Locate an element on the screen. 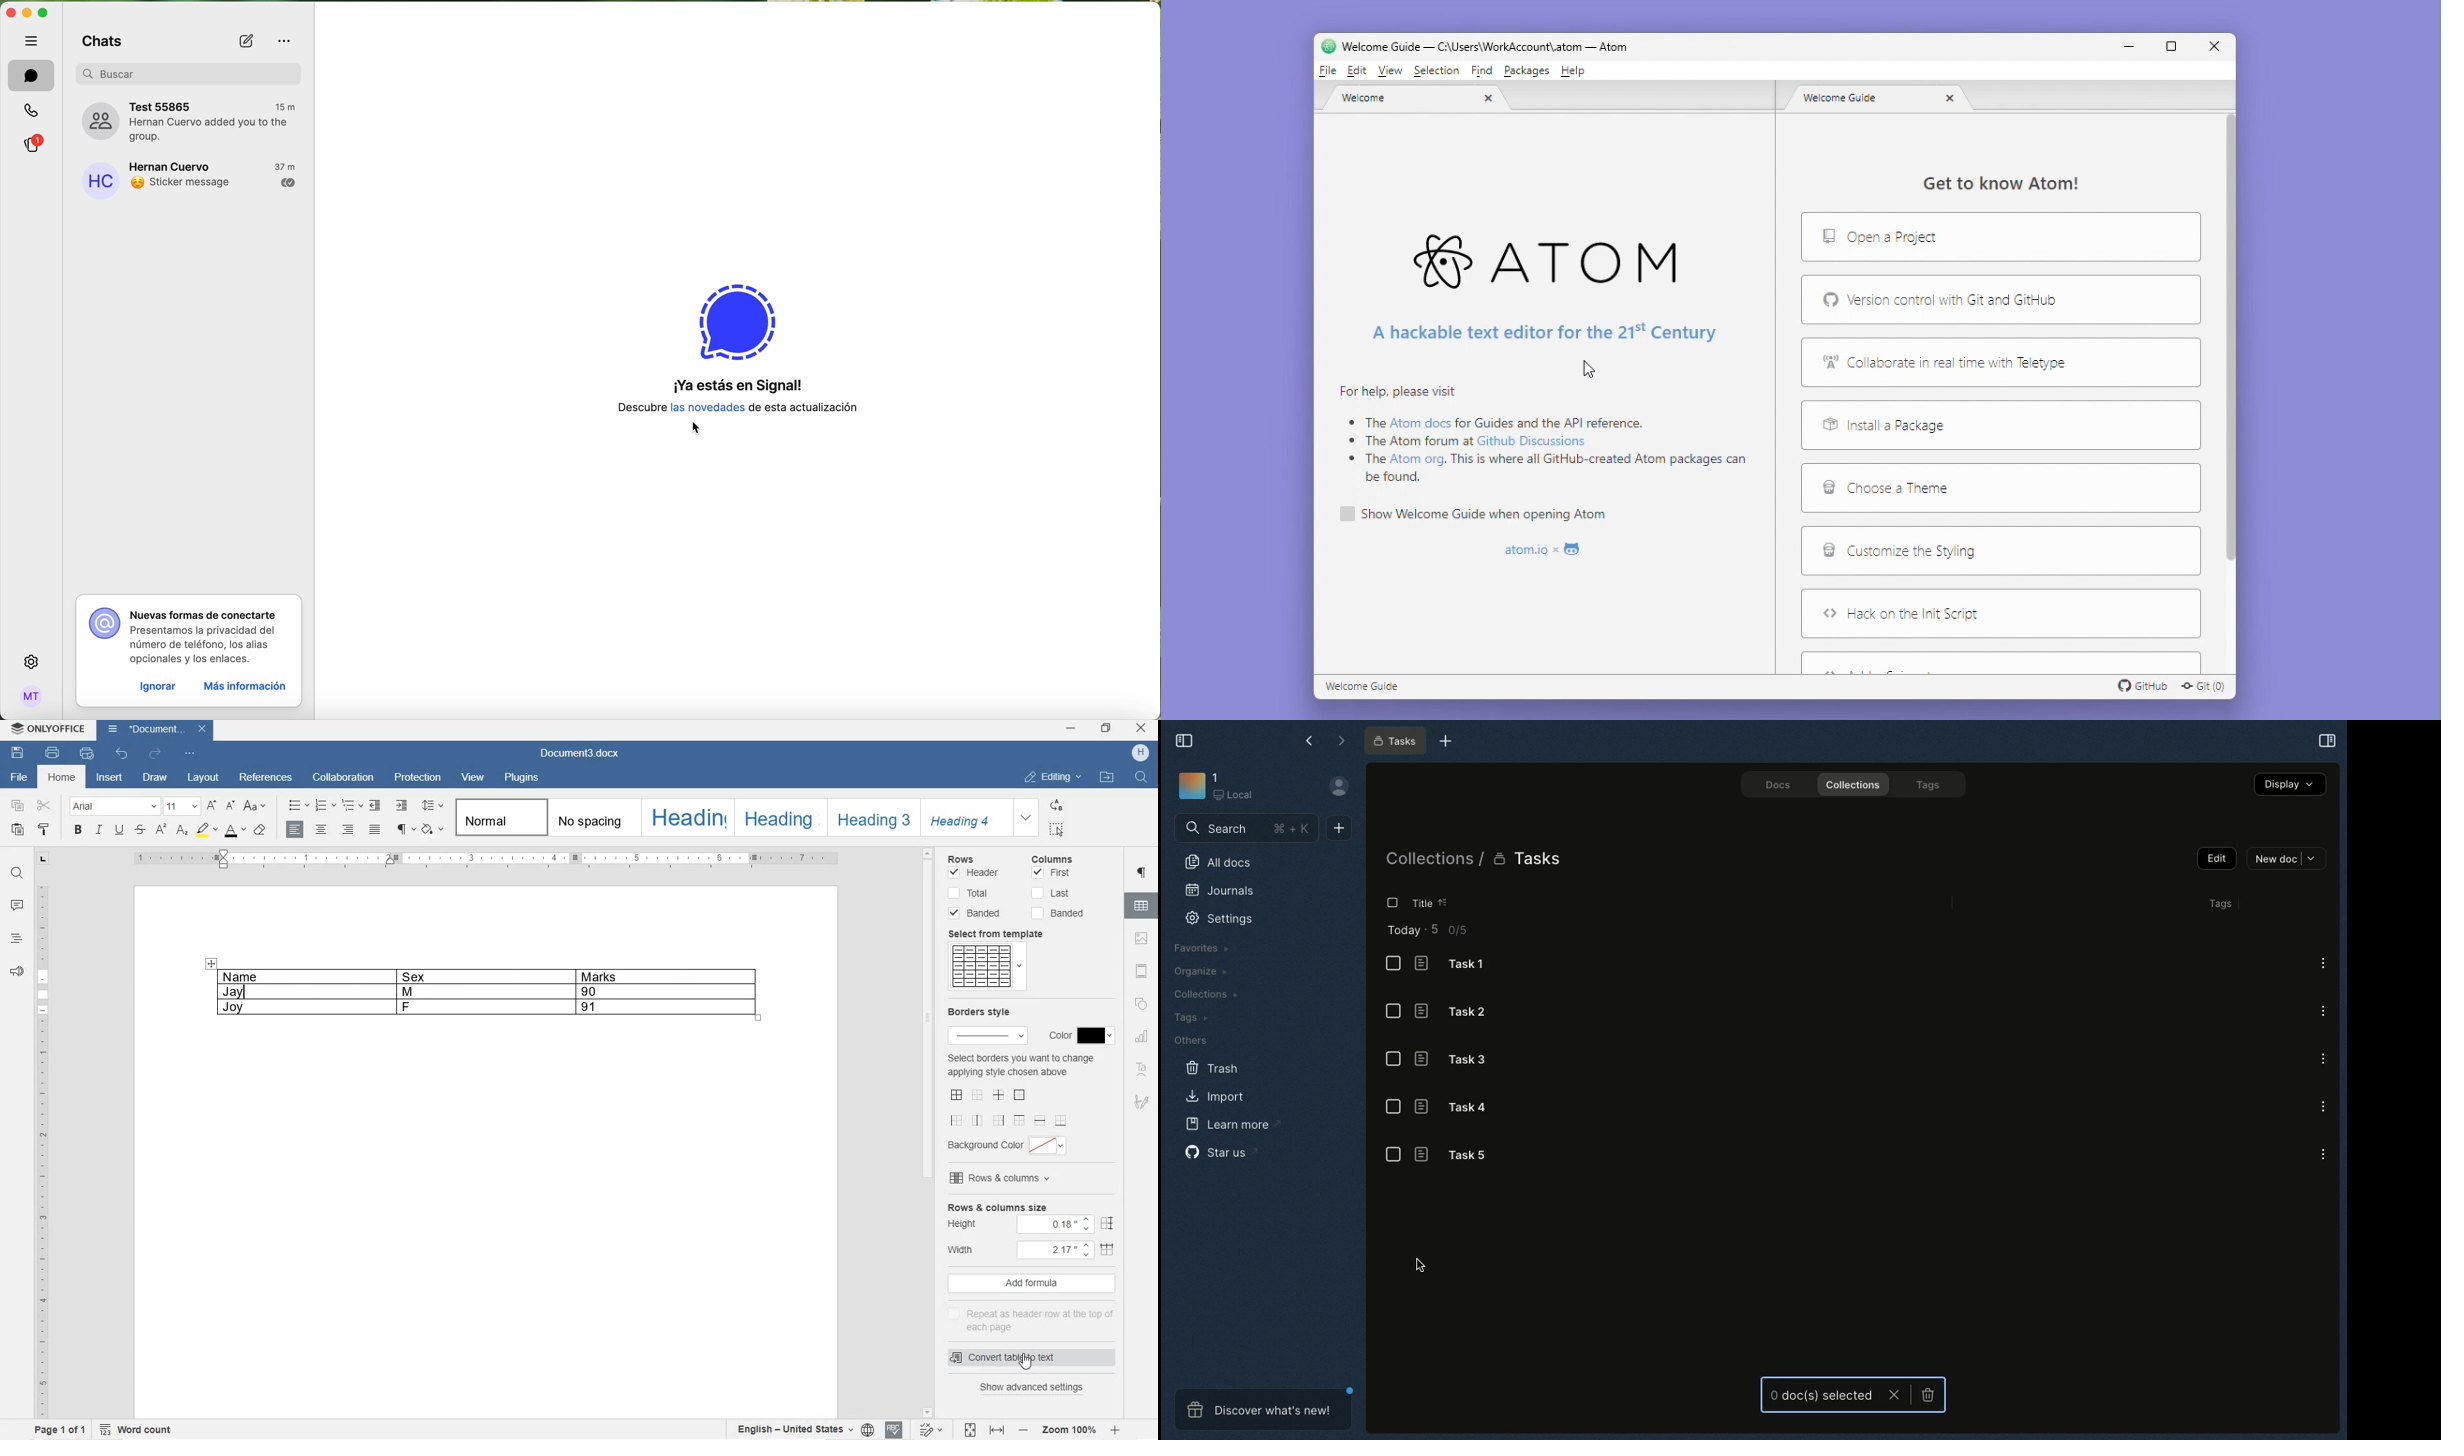 The height and width of the screenshot is (1456, 2464). TABLE SETTINGS is located at coordinates (1142, 905).